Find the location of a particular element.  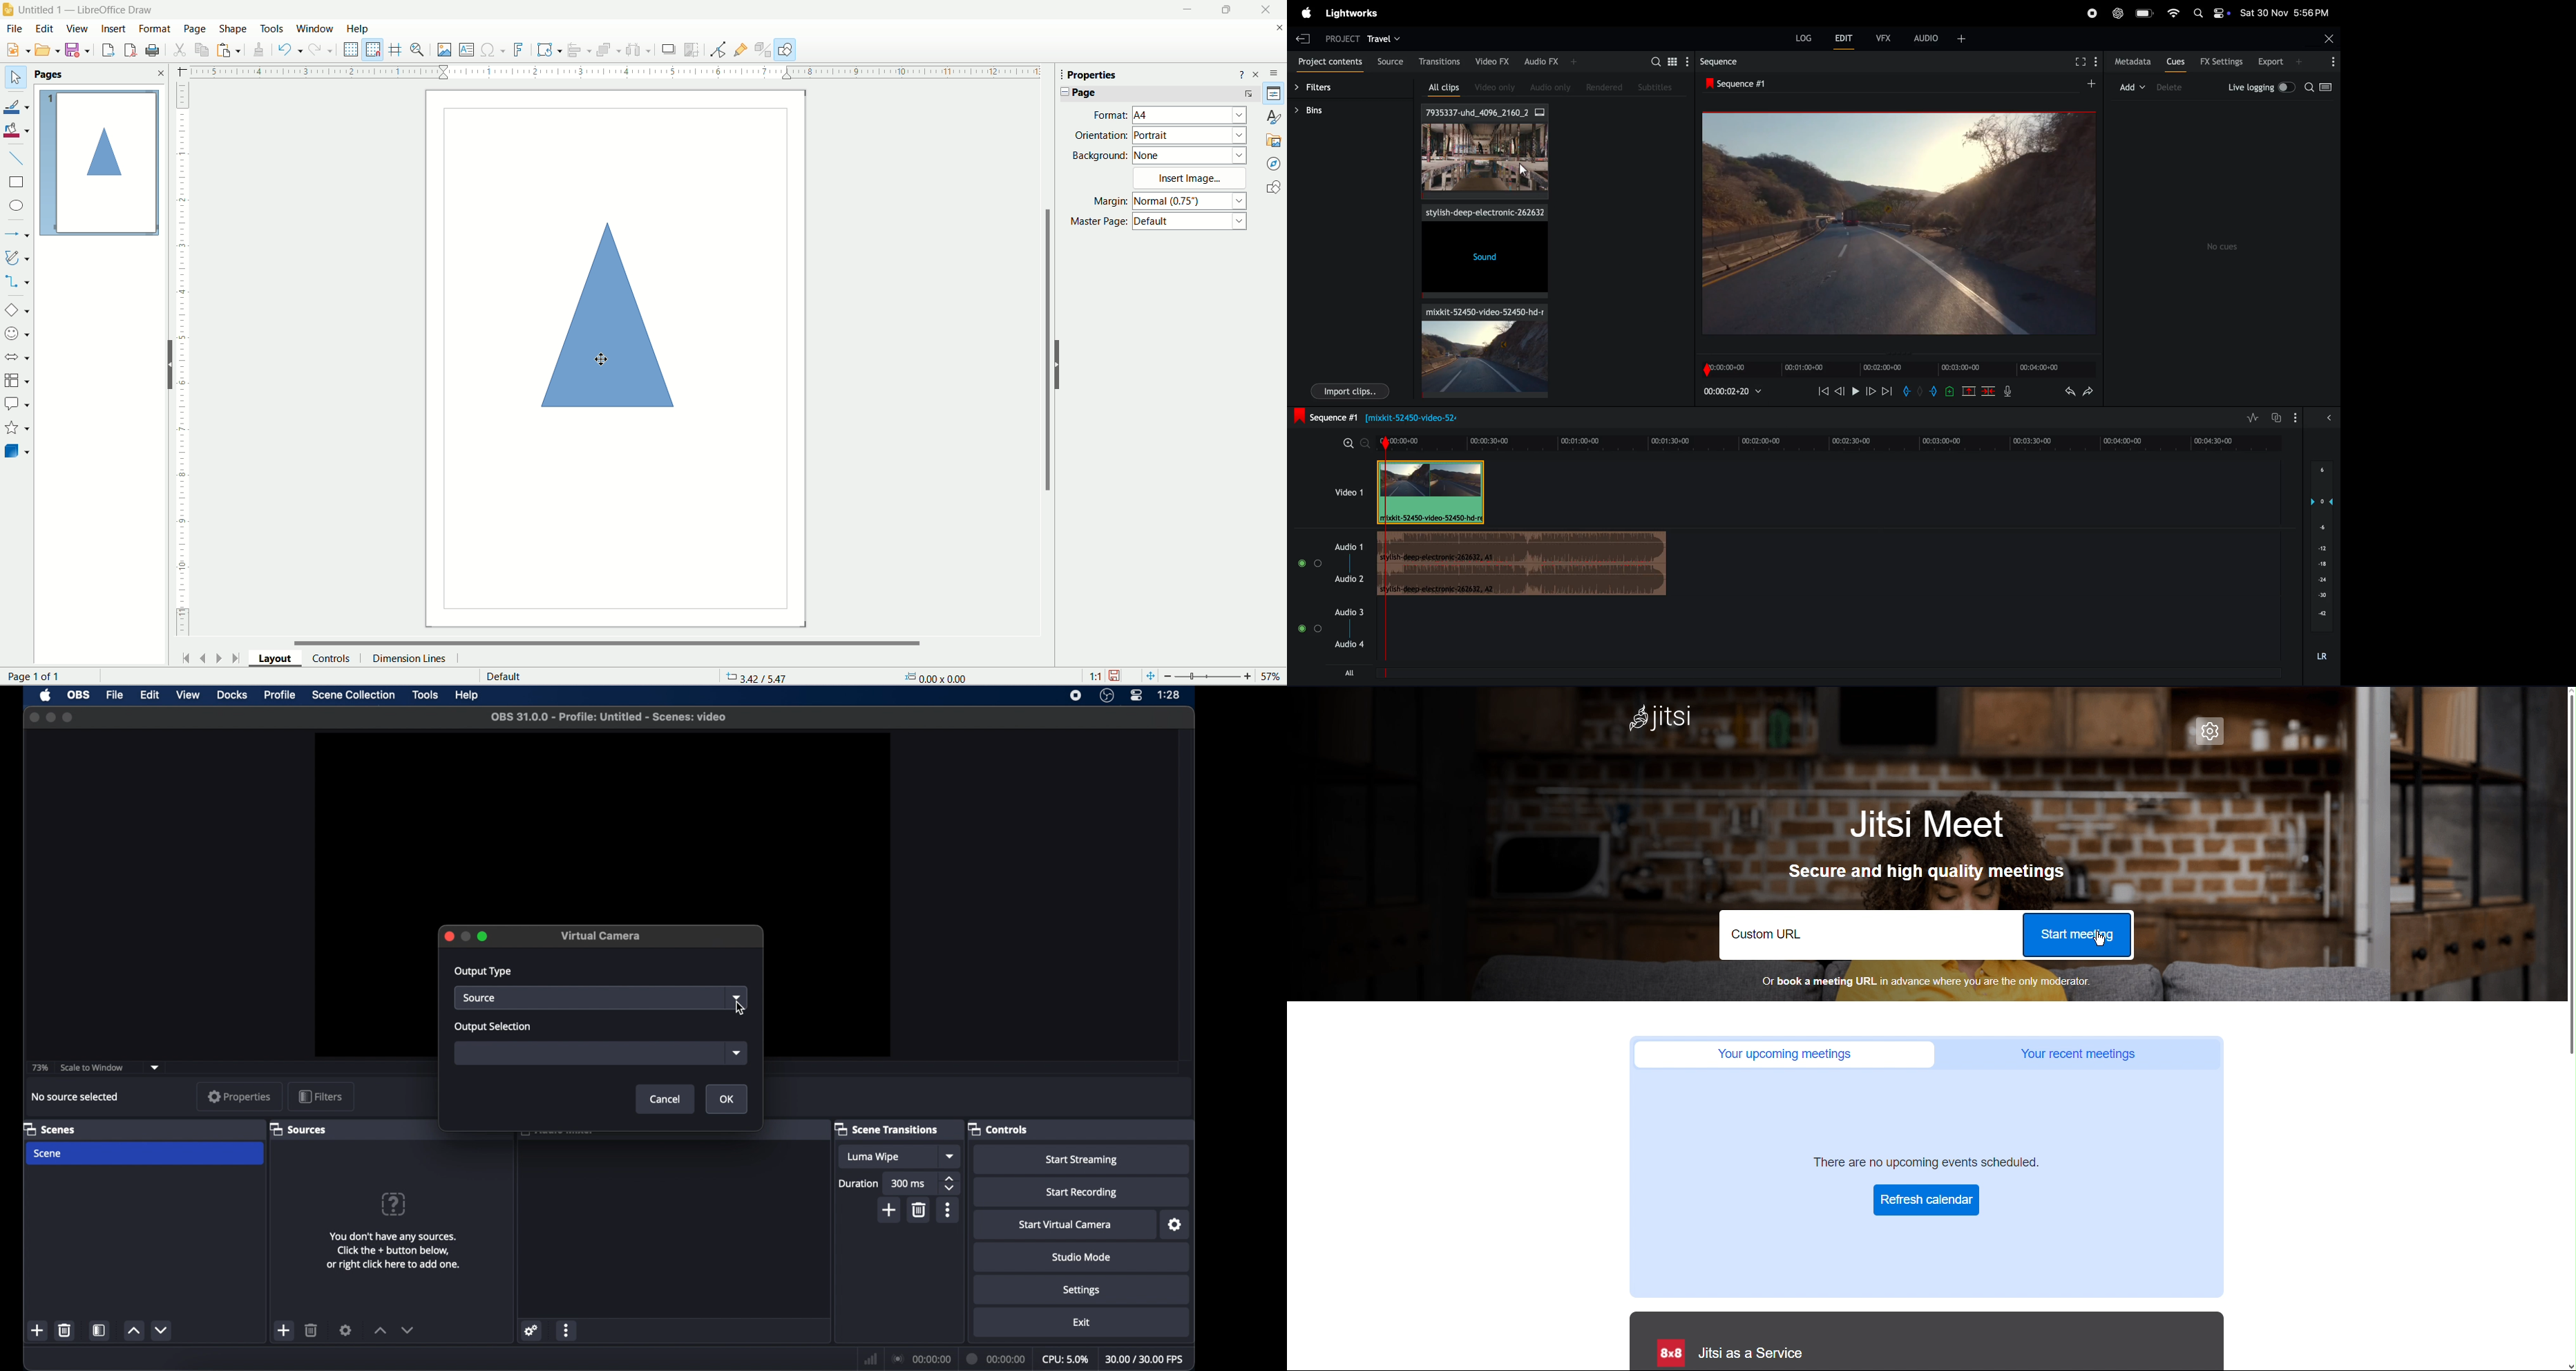

minimize is located at coordinates (50, 717).